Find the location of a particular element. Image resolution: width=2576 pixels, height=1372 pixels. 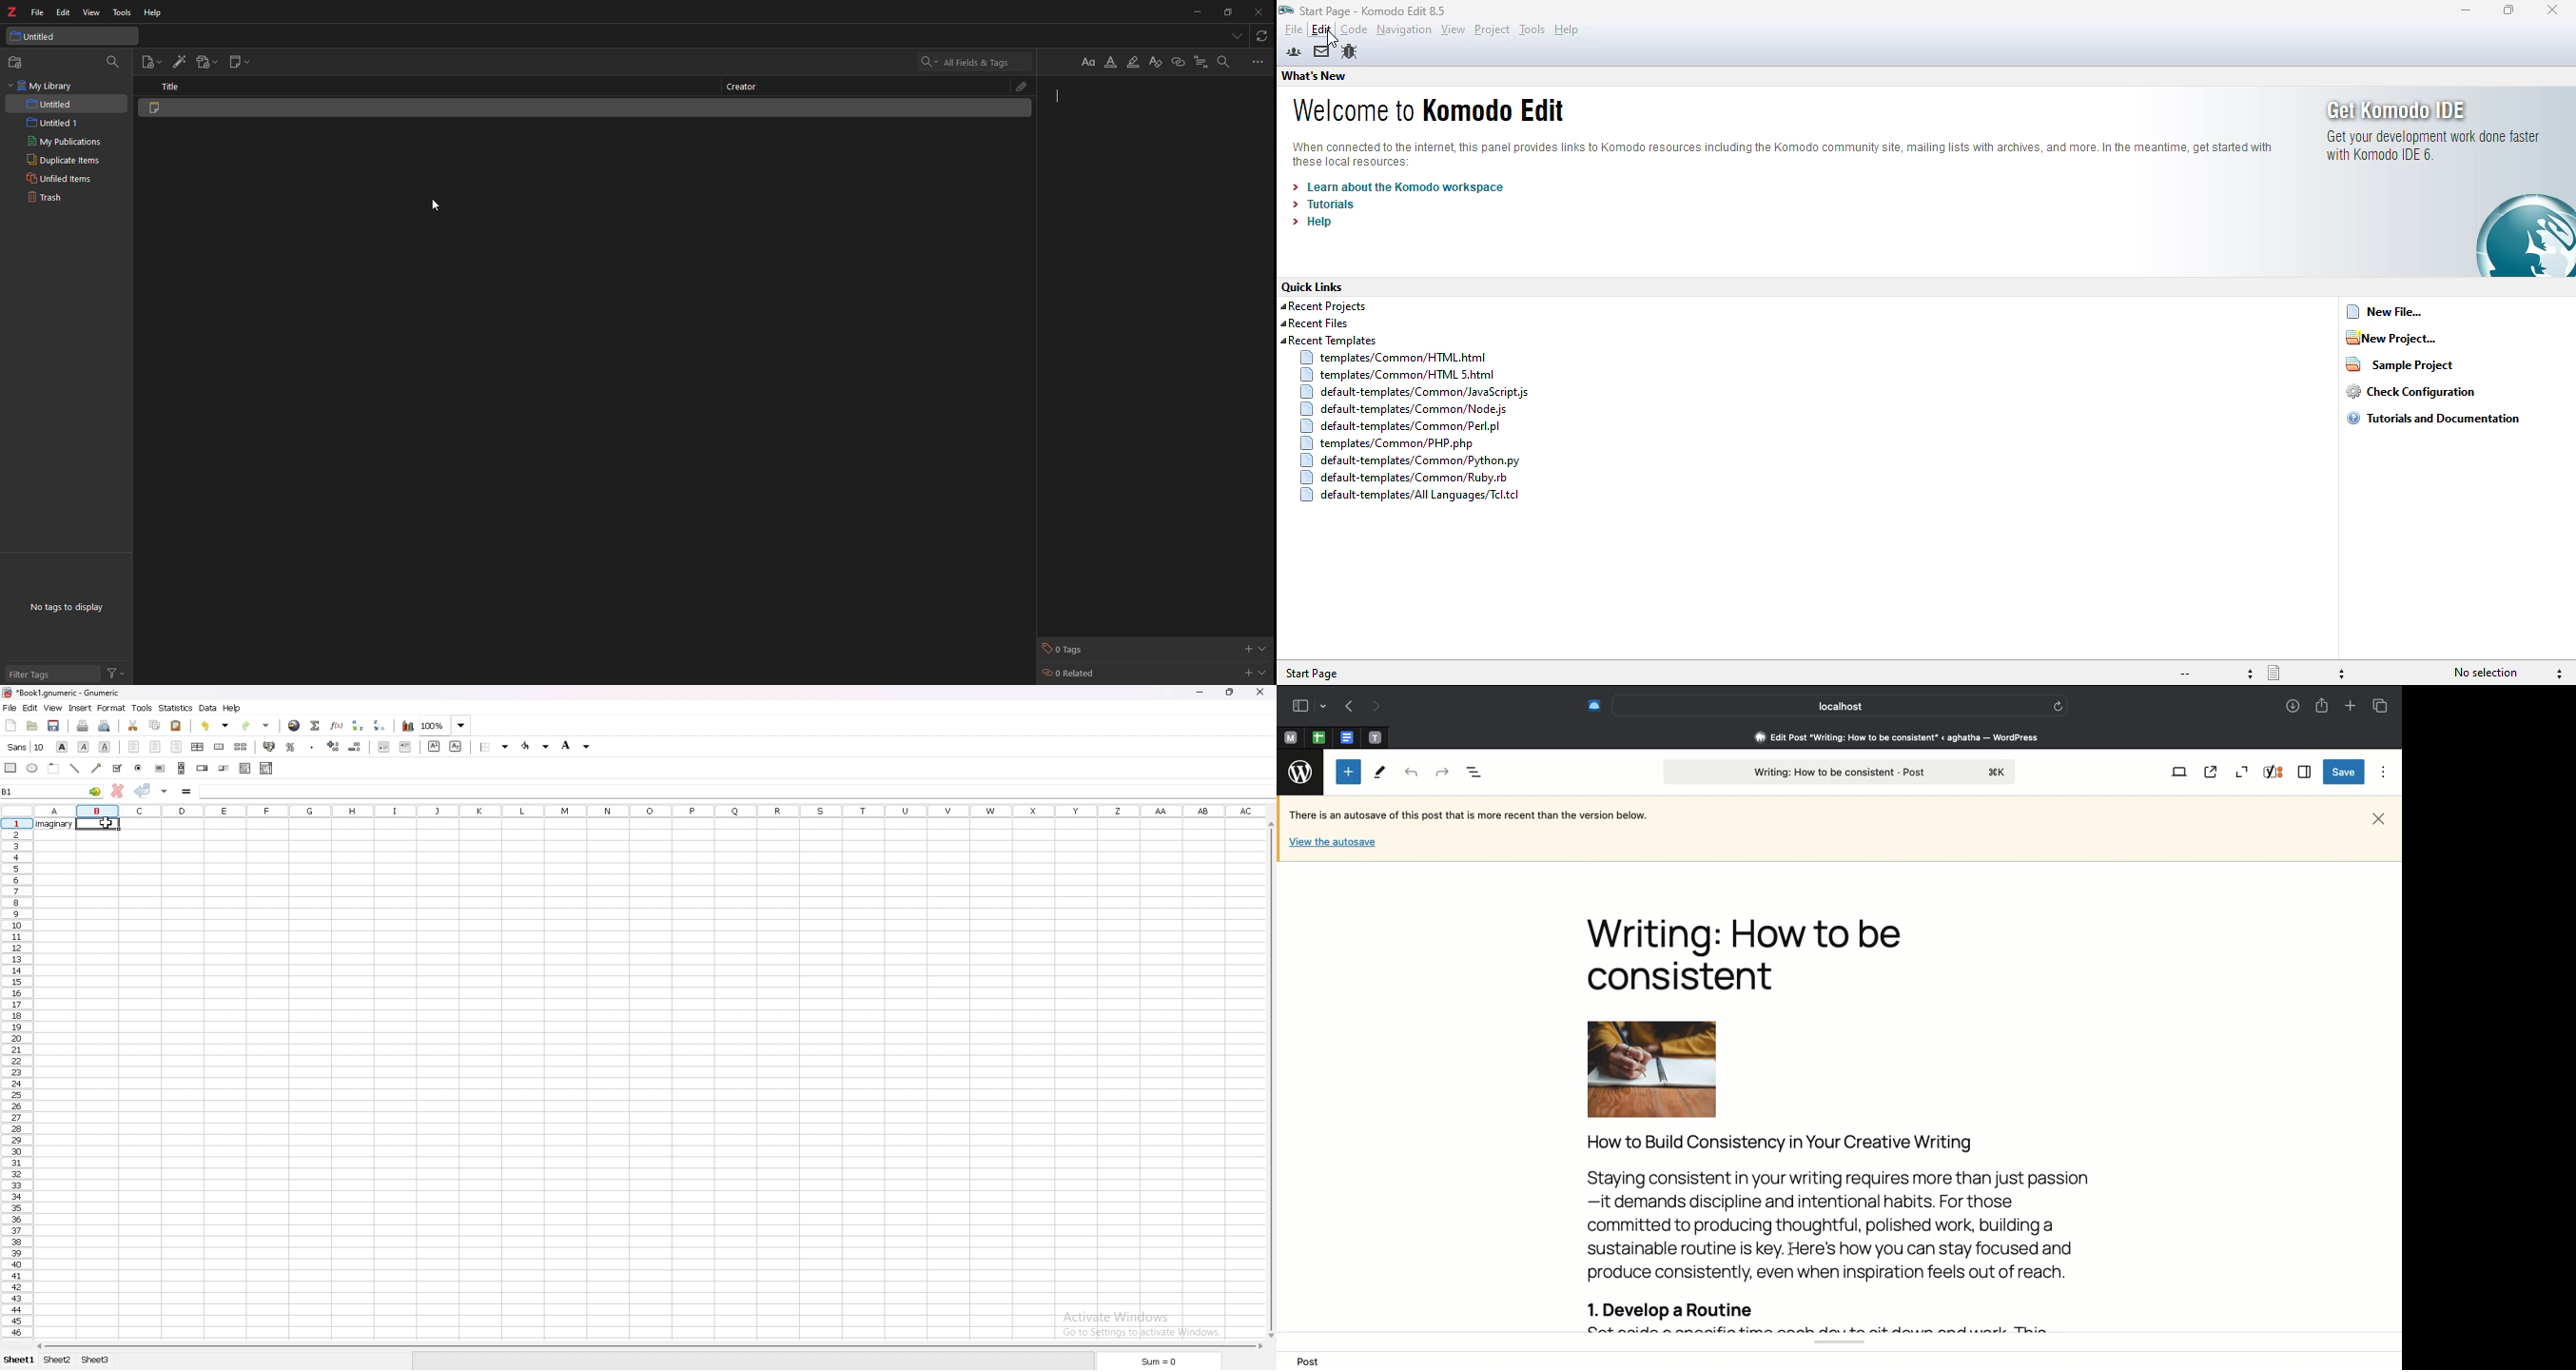

slider is located at coordinates (225, 768).